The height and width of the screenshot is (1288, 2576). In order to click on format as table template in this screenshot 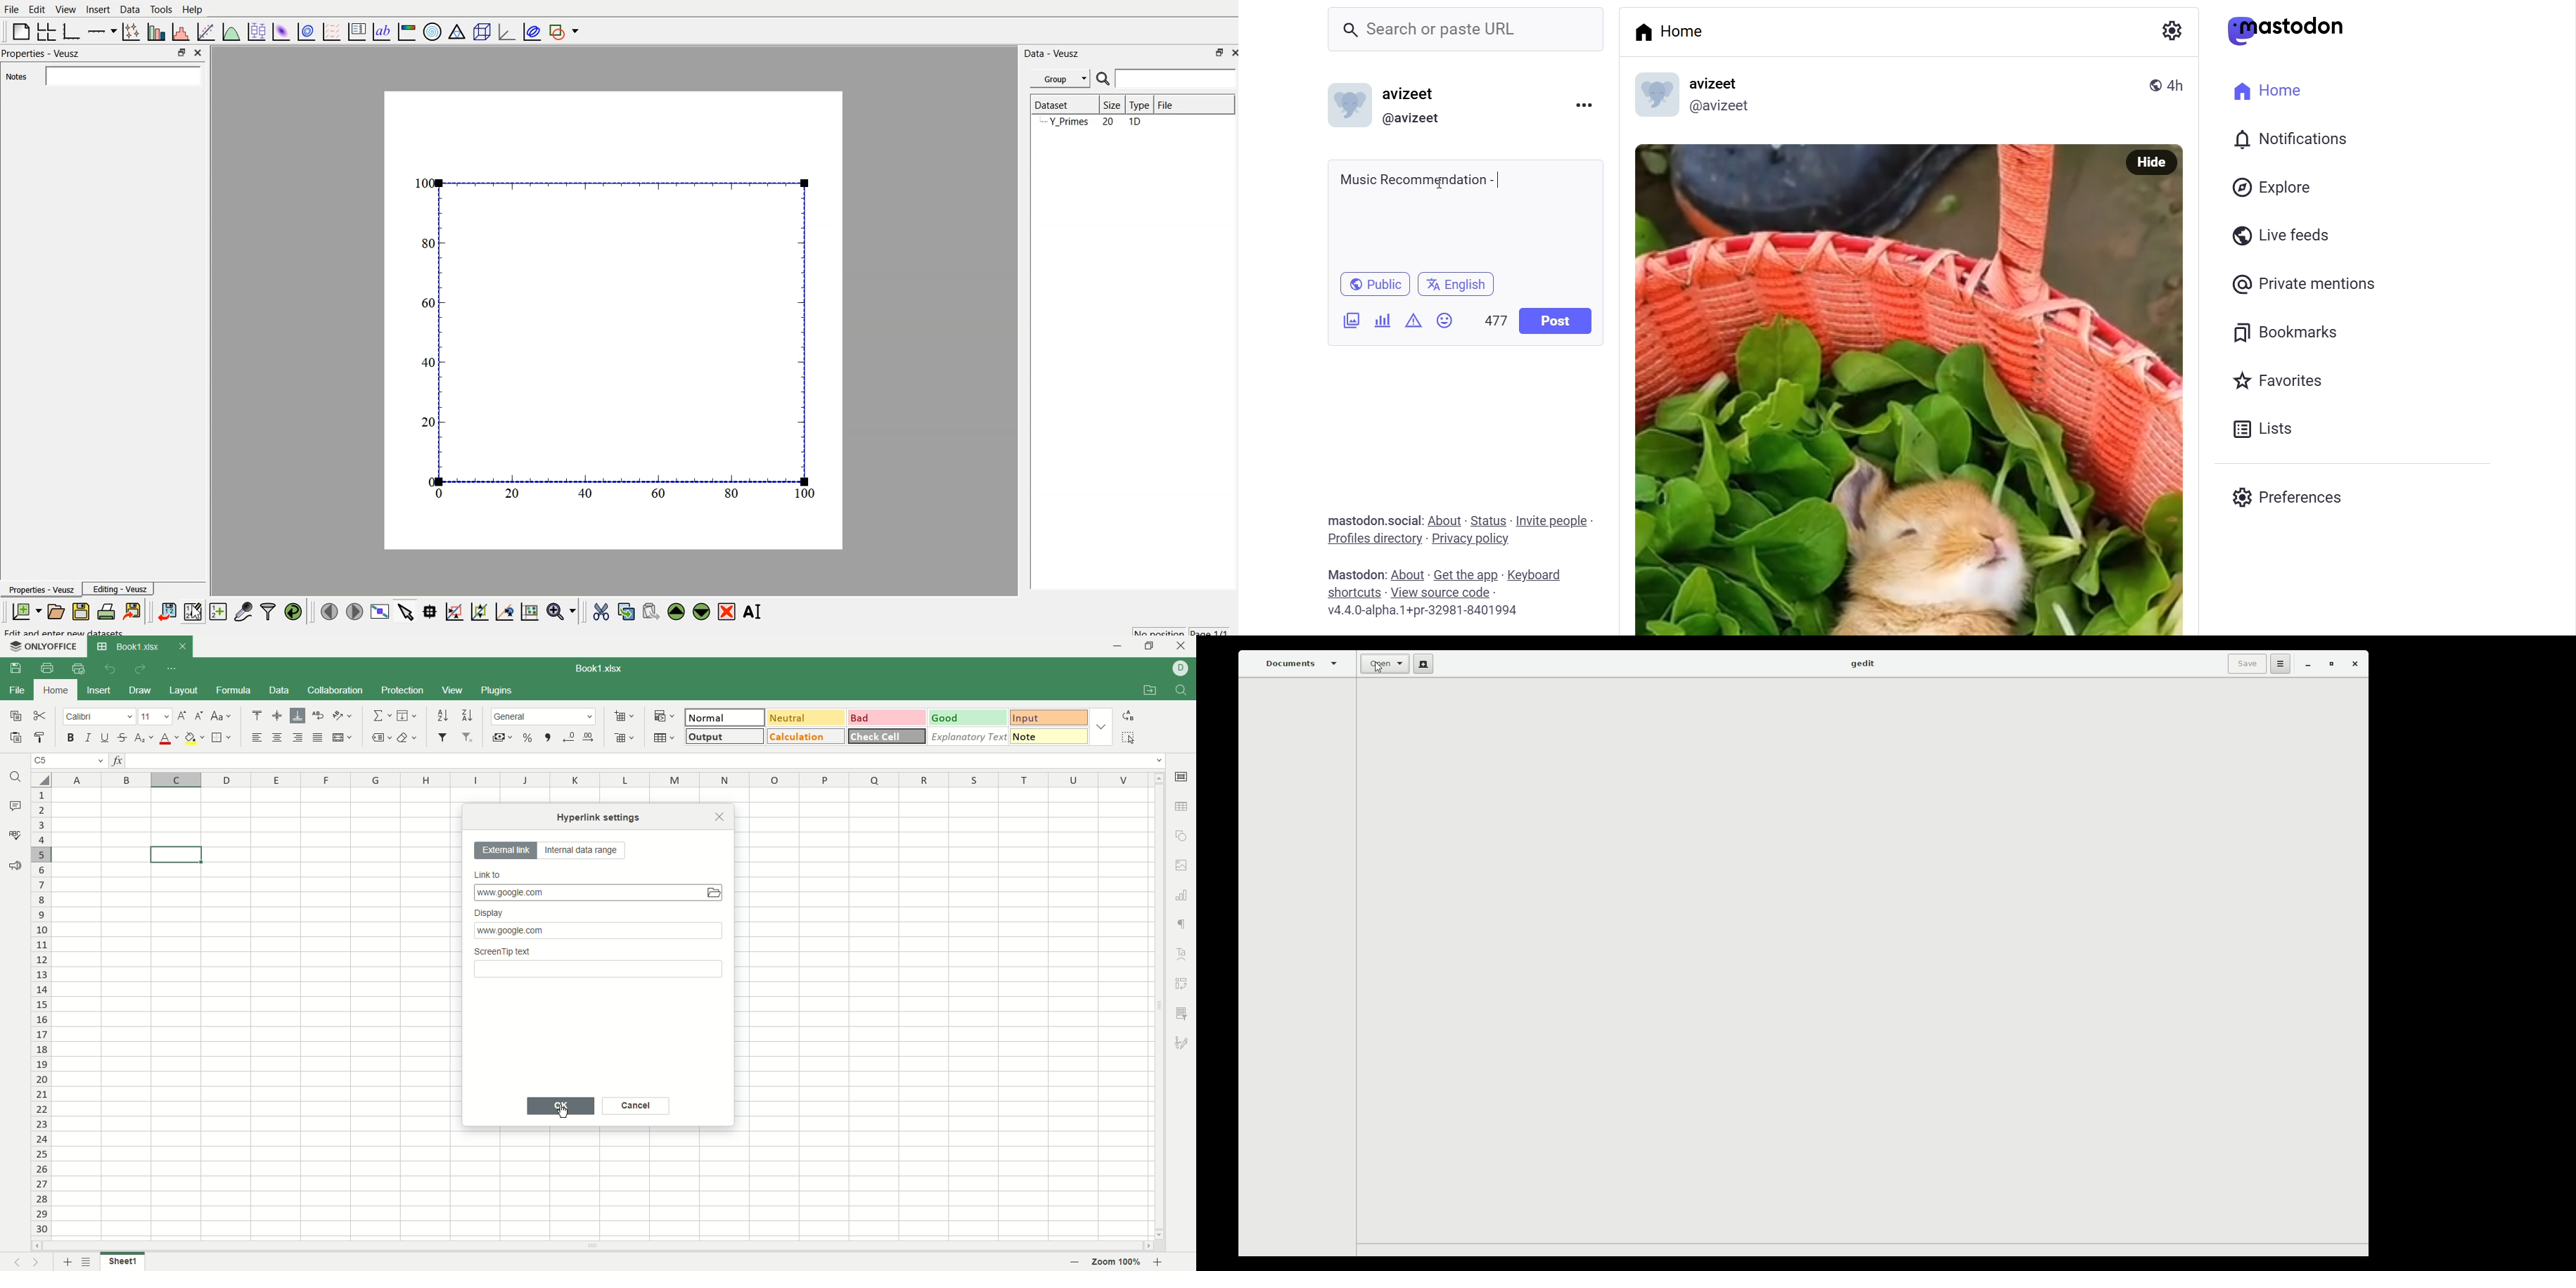, I will do `click(664, 738)`.